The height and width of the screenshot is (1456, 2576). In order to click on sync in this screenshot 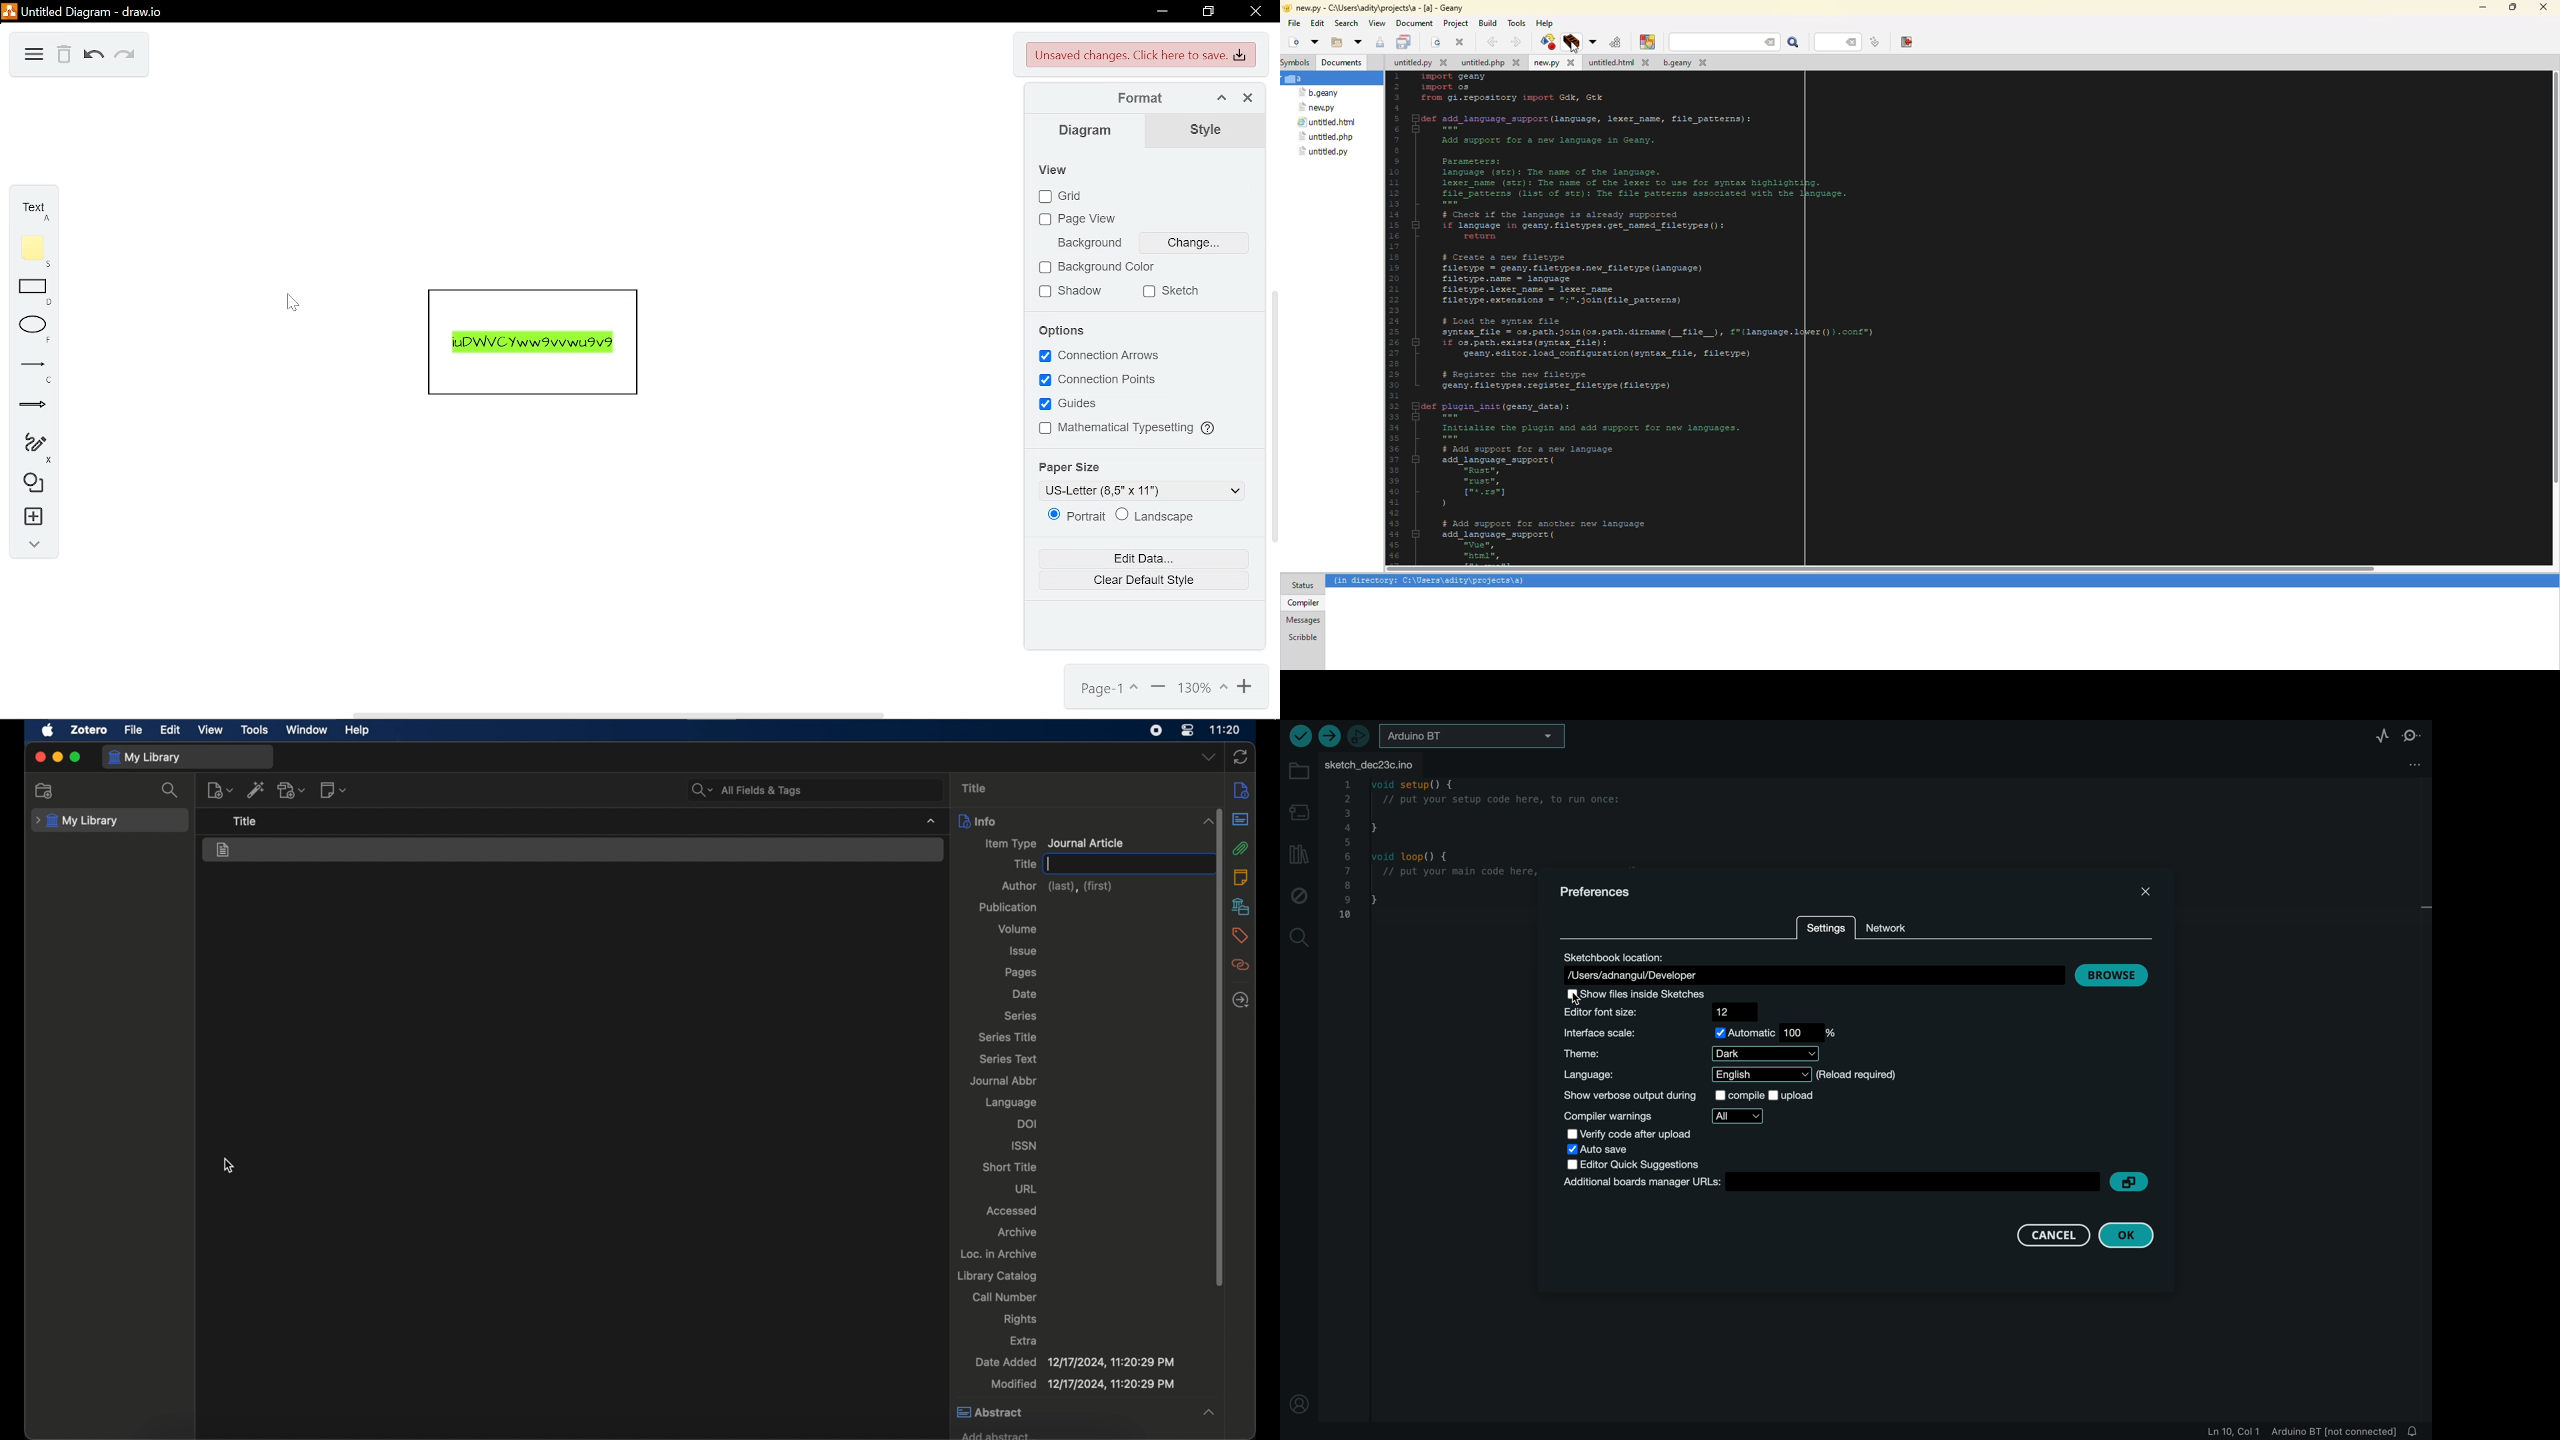, I will do `click(1241, 757)`.